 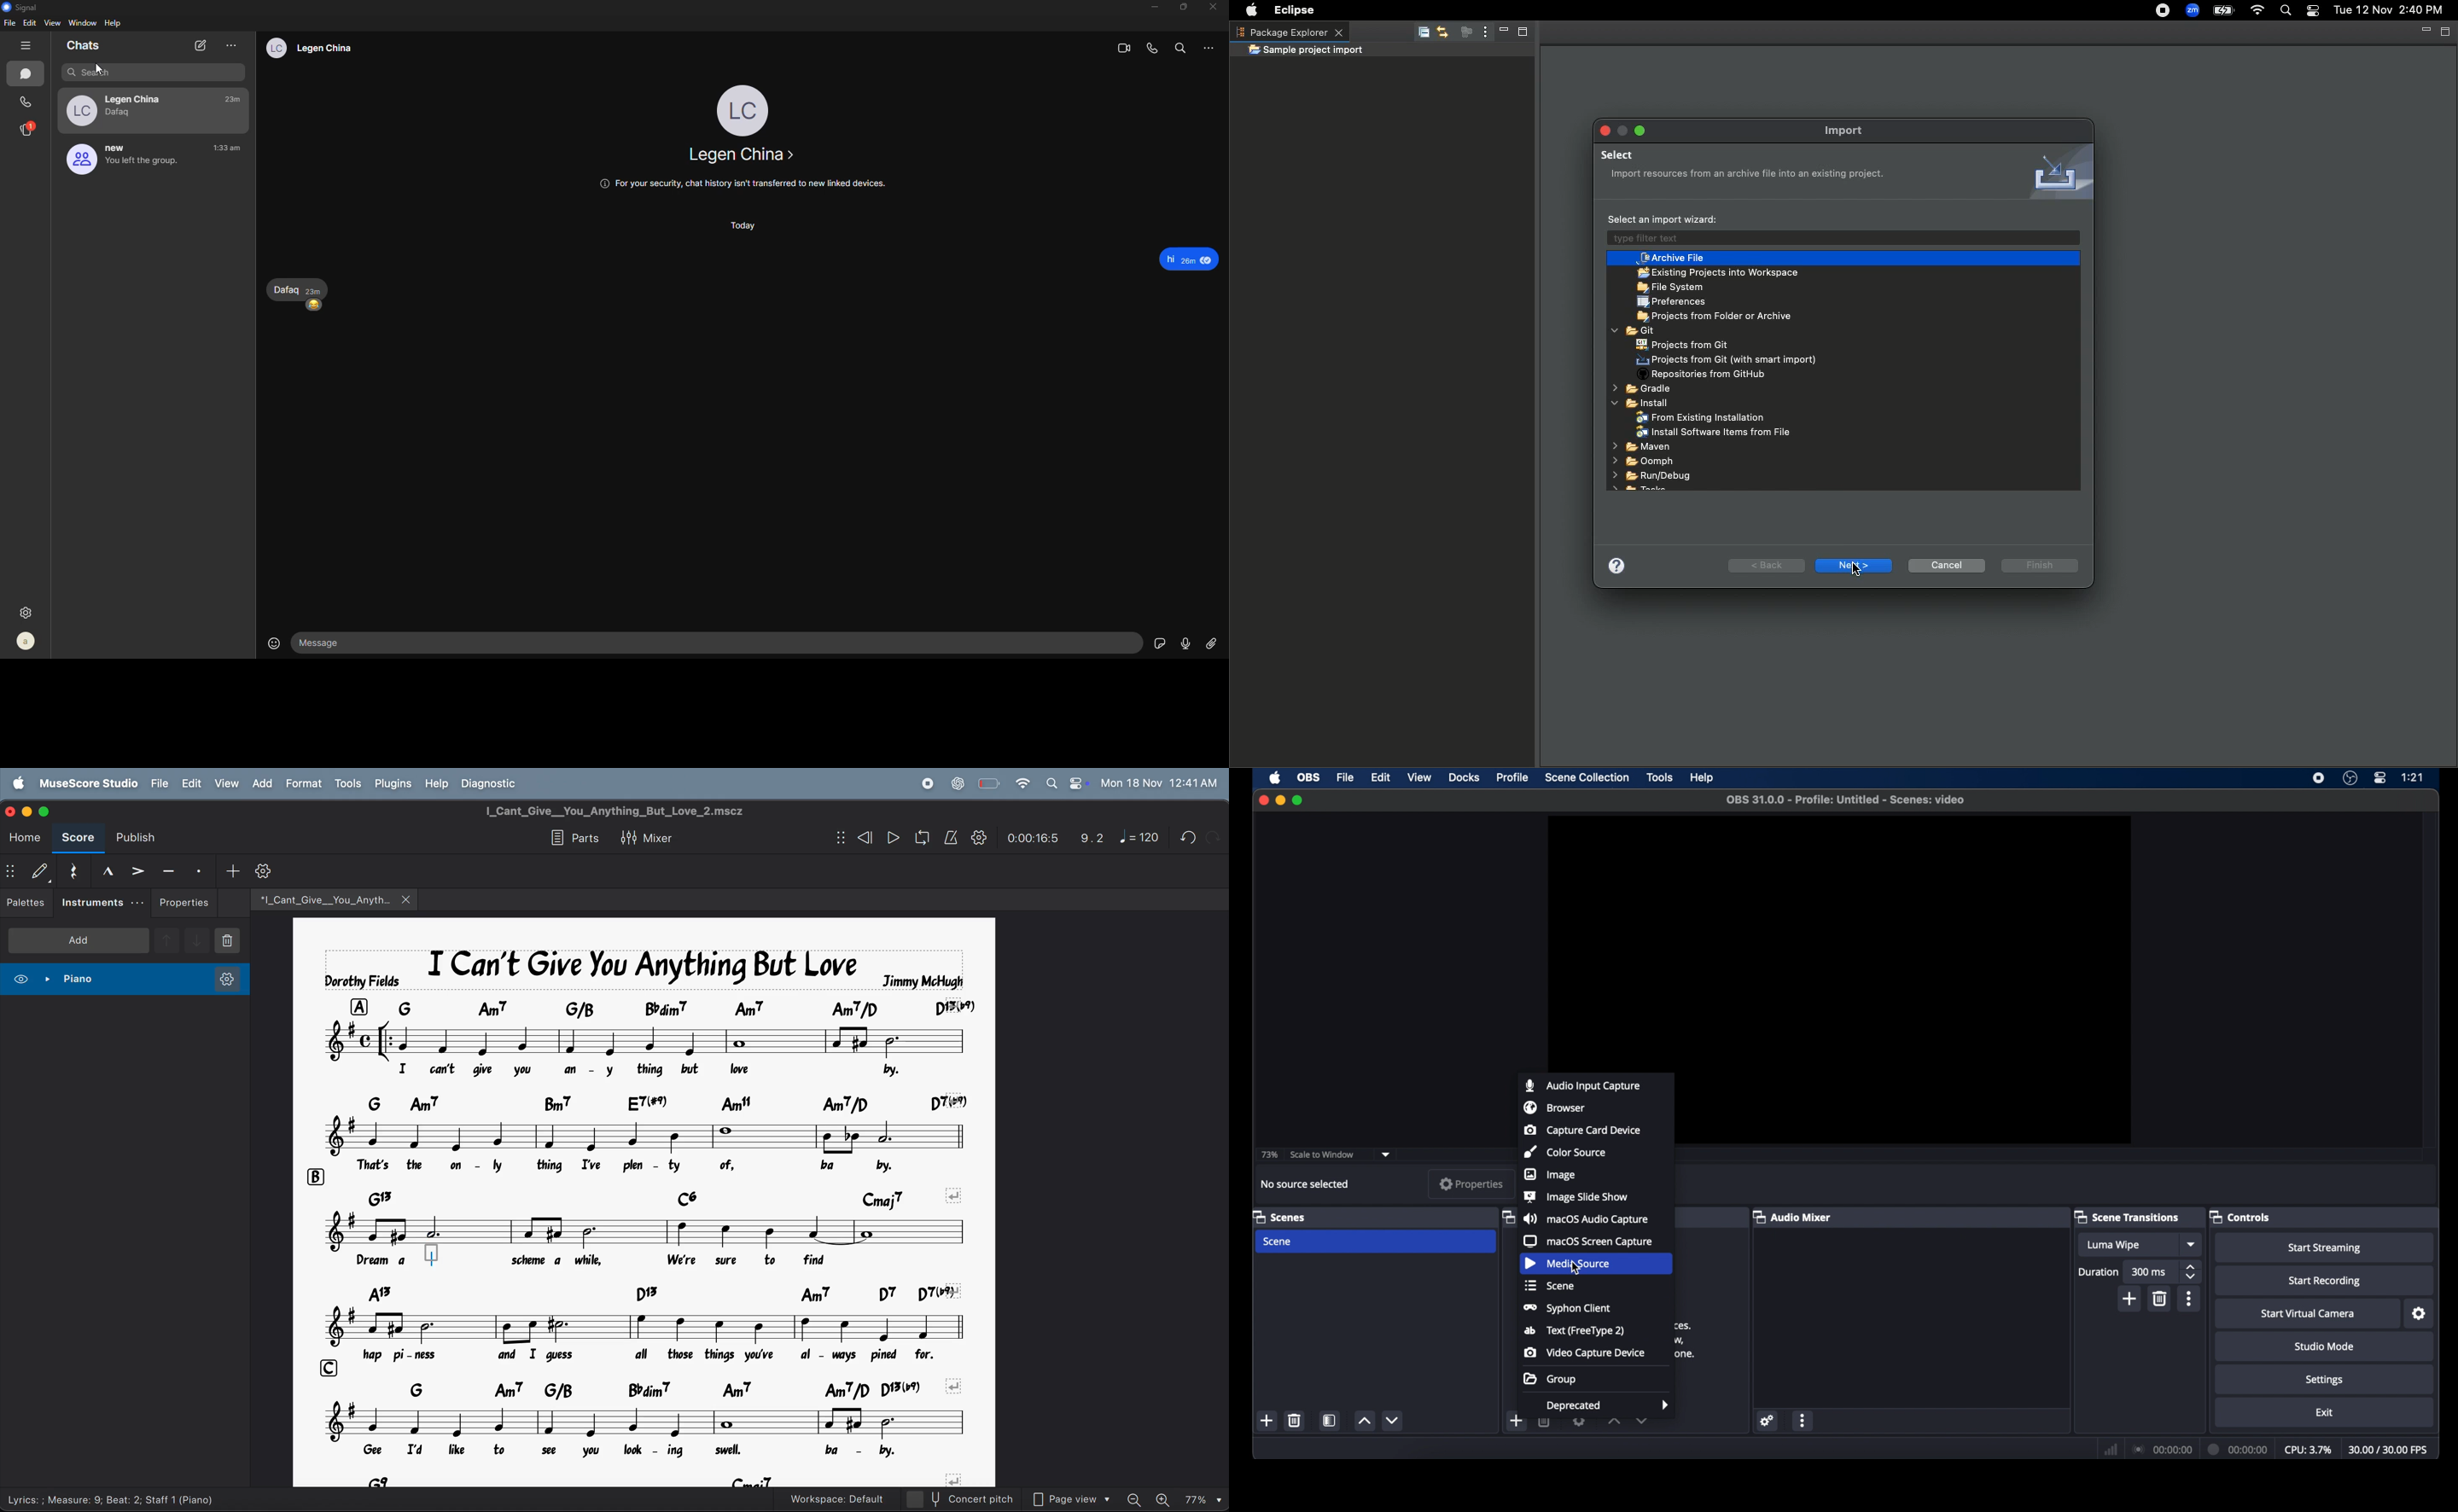 What do you see at coordinates (1720, 317) in the screenshot?
I see `Projects from folder or archive` at bounding box center [1720, 317].